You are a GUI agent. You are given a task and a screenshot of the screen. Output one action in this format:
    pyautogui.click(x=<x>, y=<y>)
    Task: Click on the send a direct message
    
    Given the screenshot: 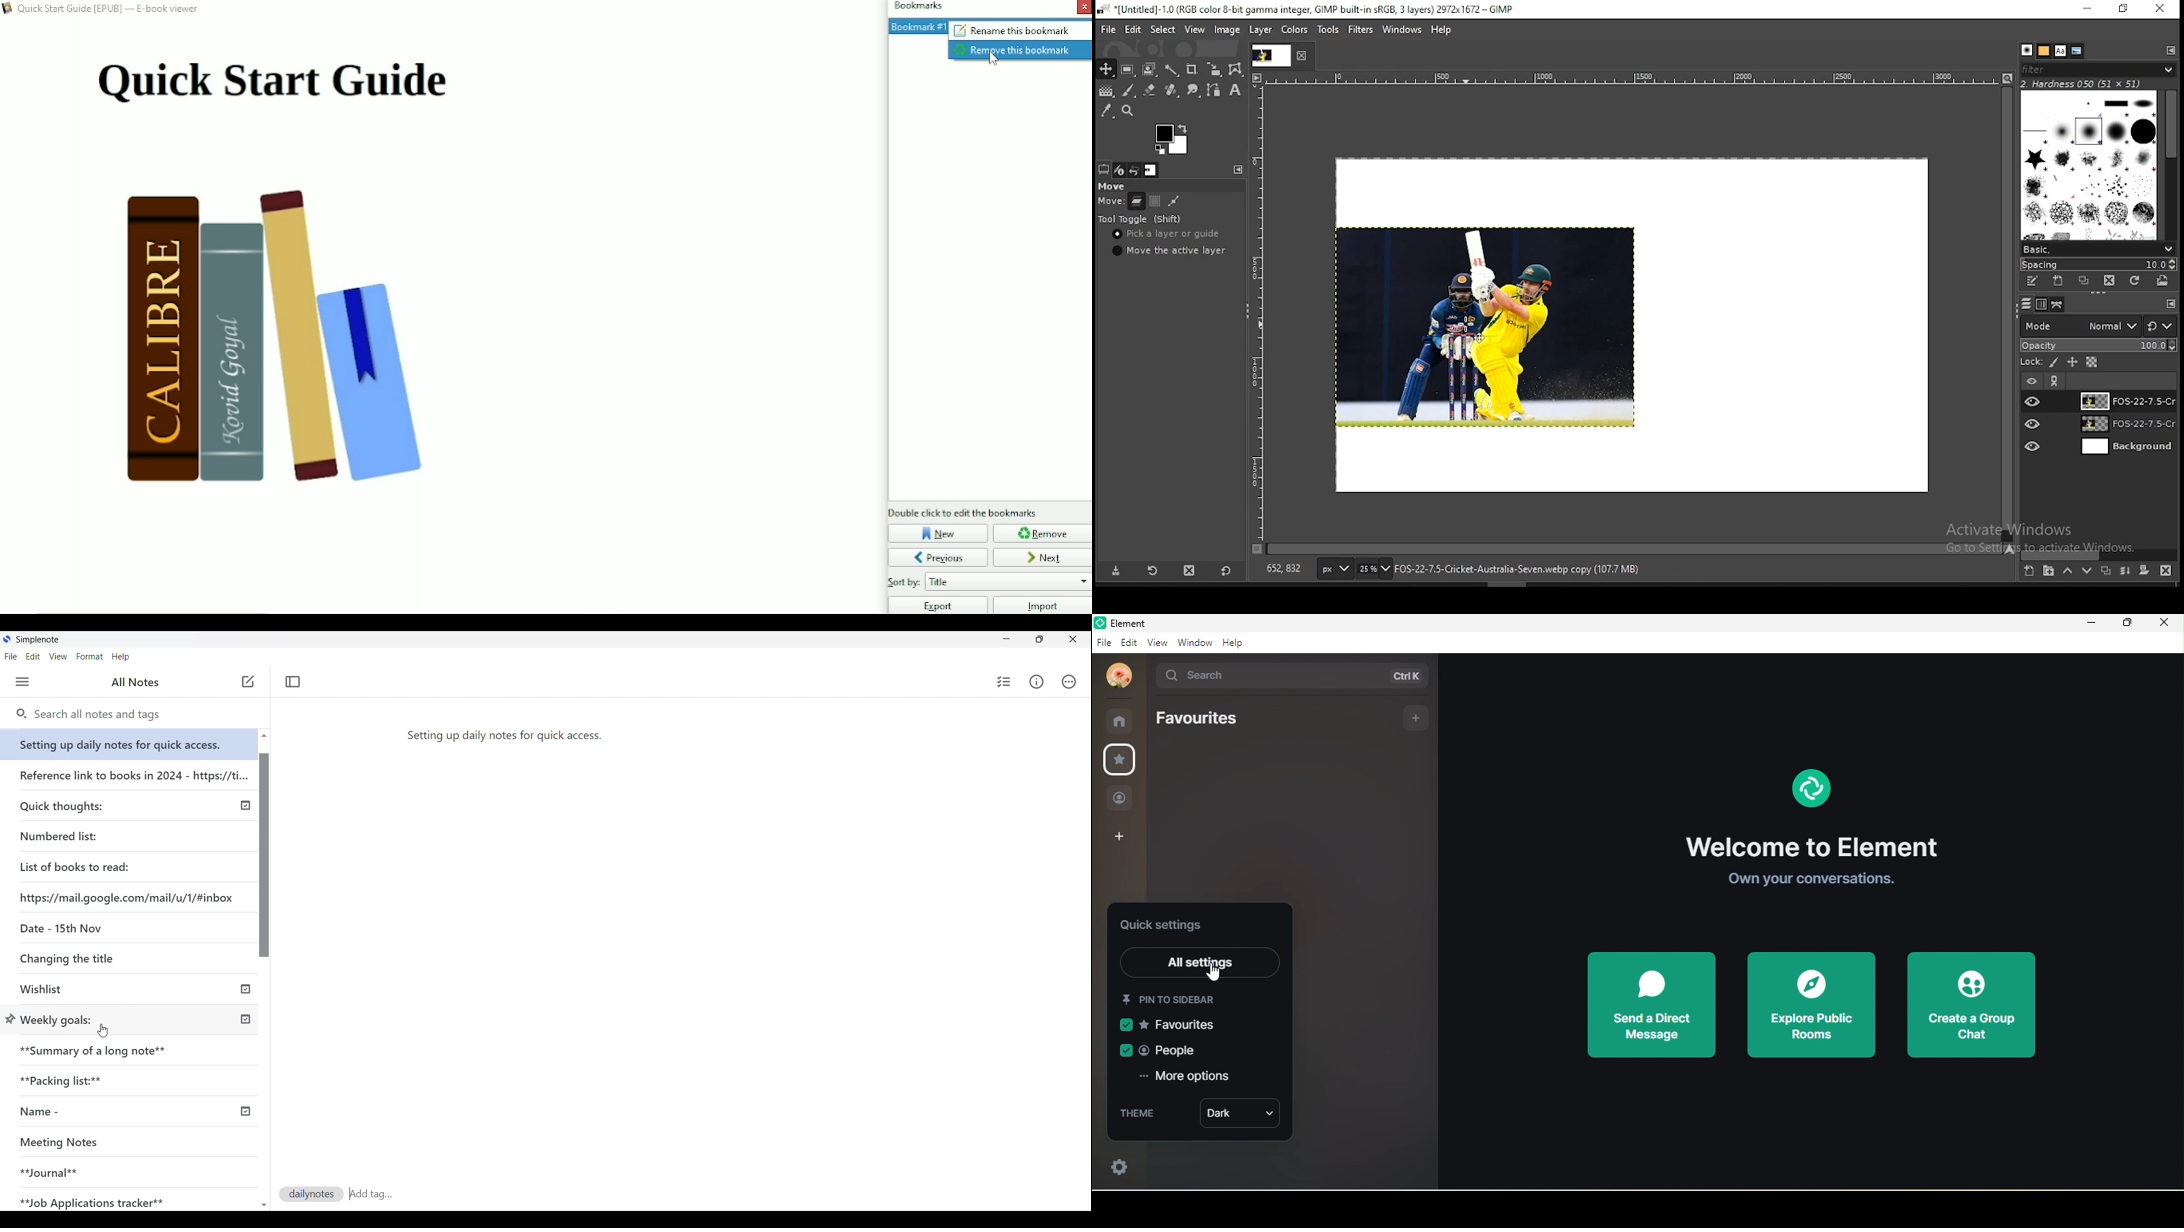 What is the action you would take?
    pyautogui.click(x=1656, y=1007)
    